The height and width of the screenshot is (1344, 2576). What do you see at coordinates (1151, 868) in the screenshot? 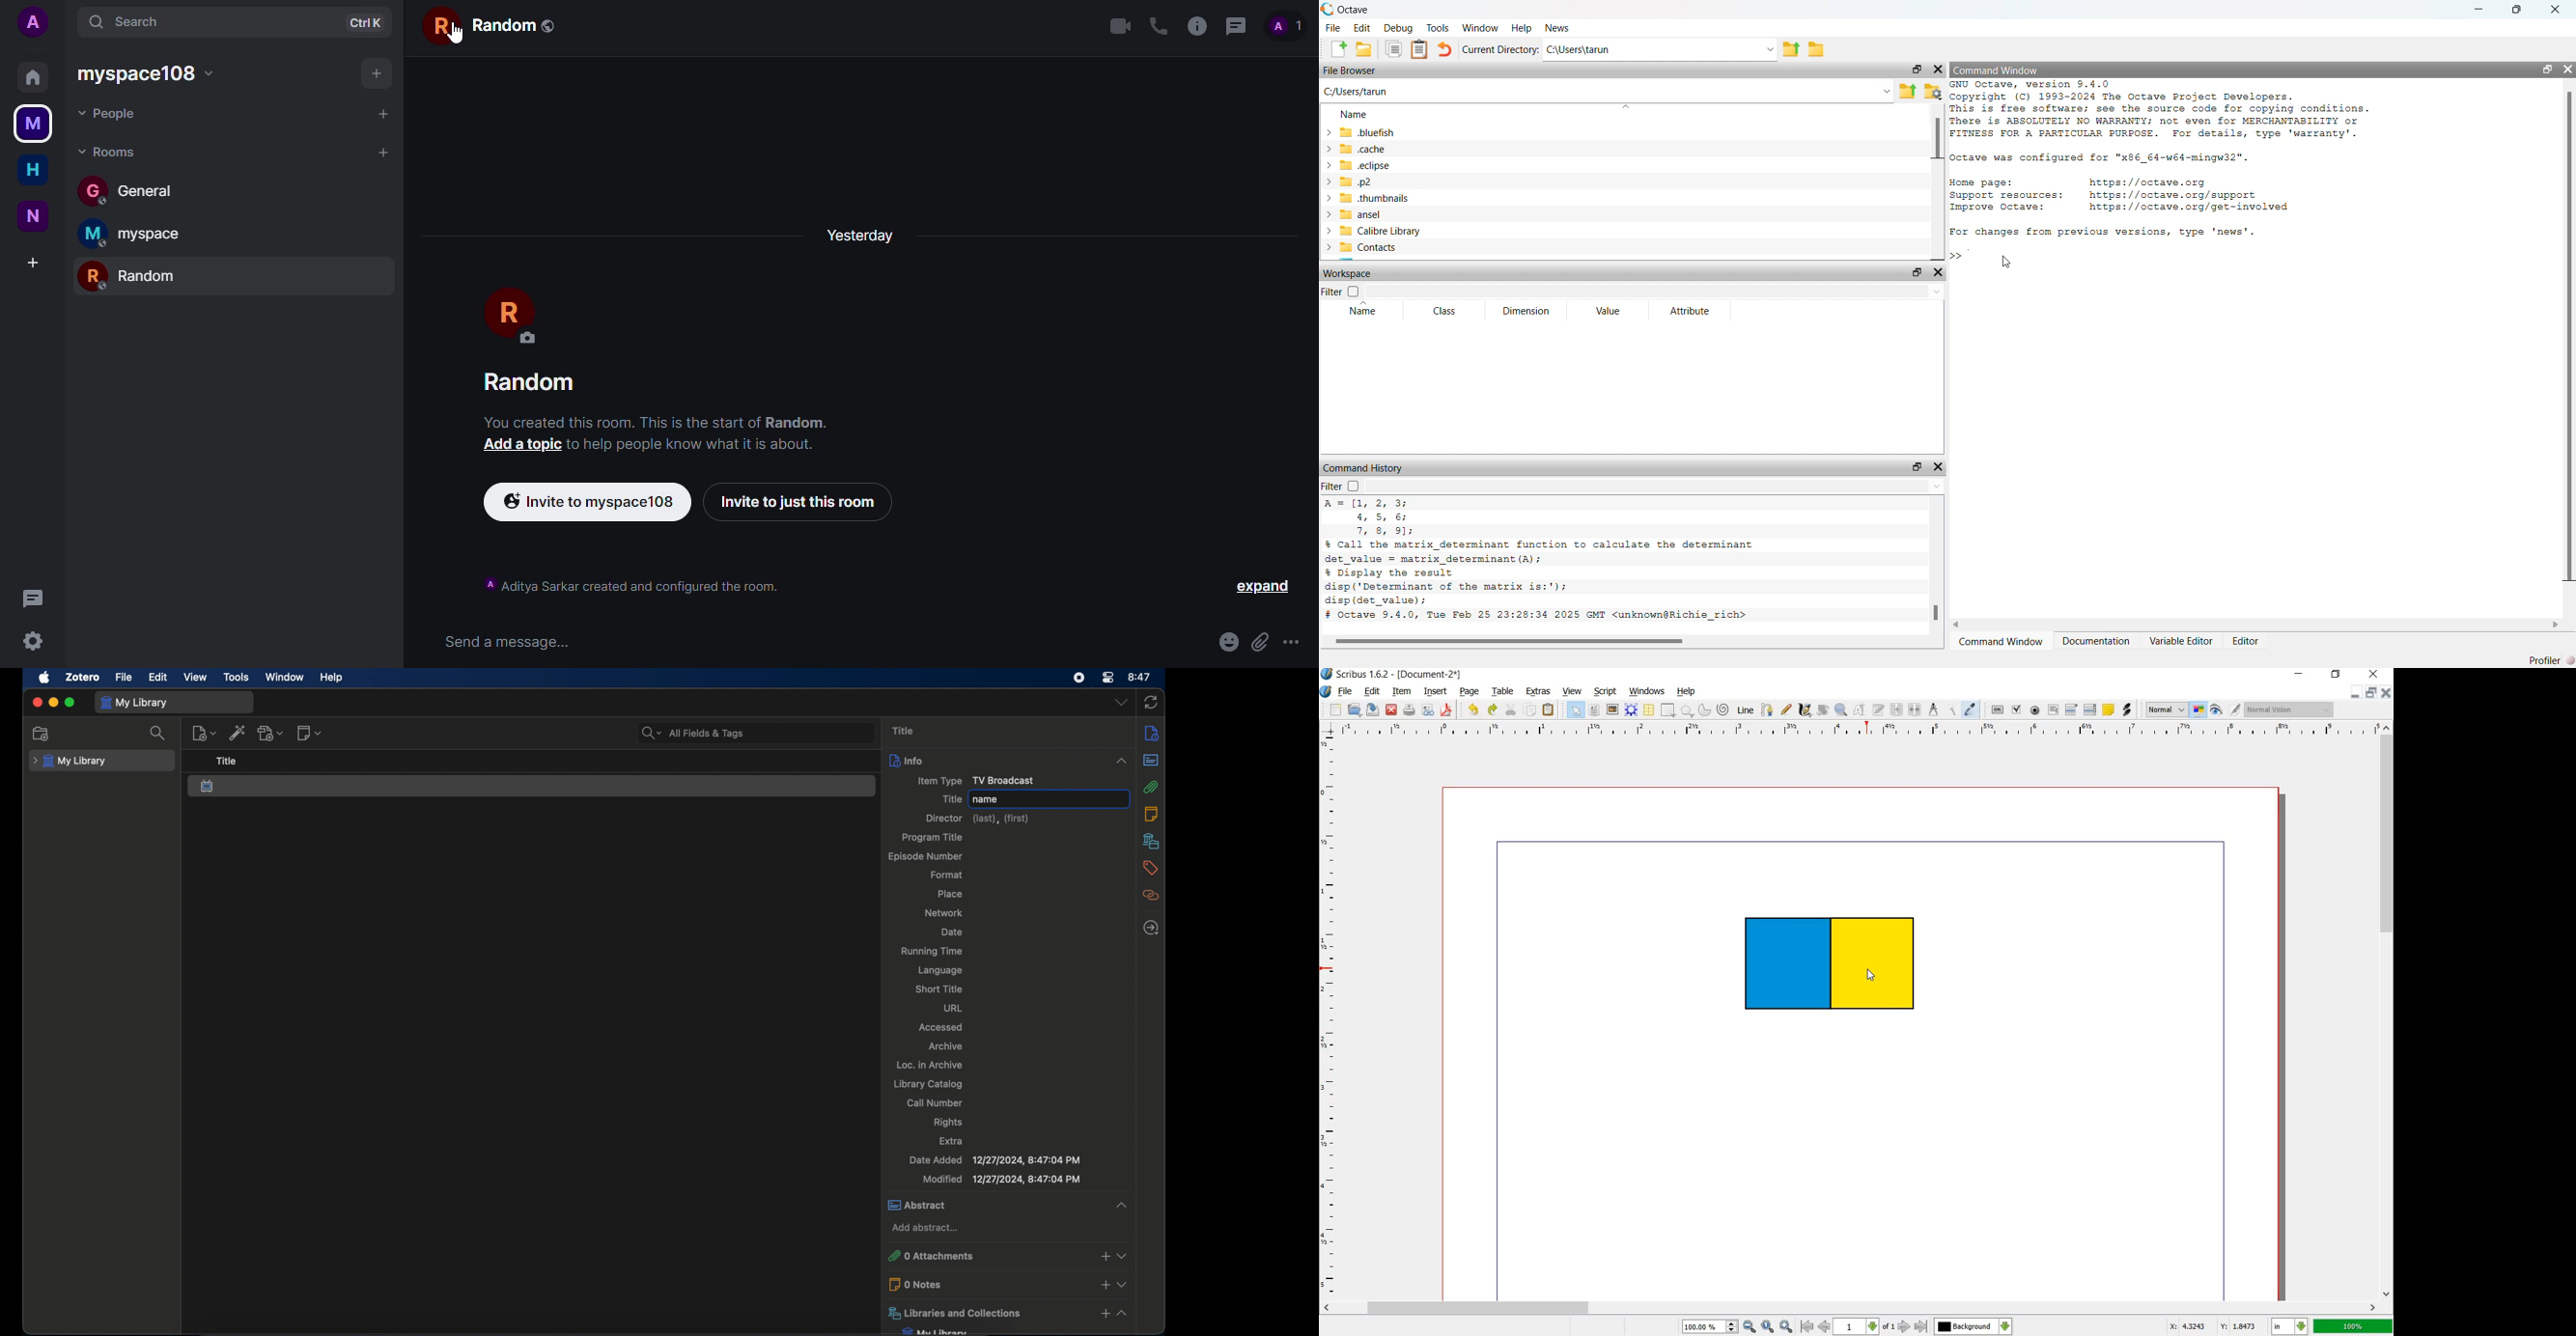
I see `tags` at bounding box center [1151, 868].